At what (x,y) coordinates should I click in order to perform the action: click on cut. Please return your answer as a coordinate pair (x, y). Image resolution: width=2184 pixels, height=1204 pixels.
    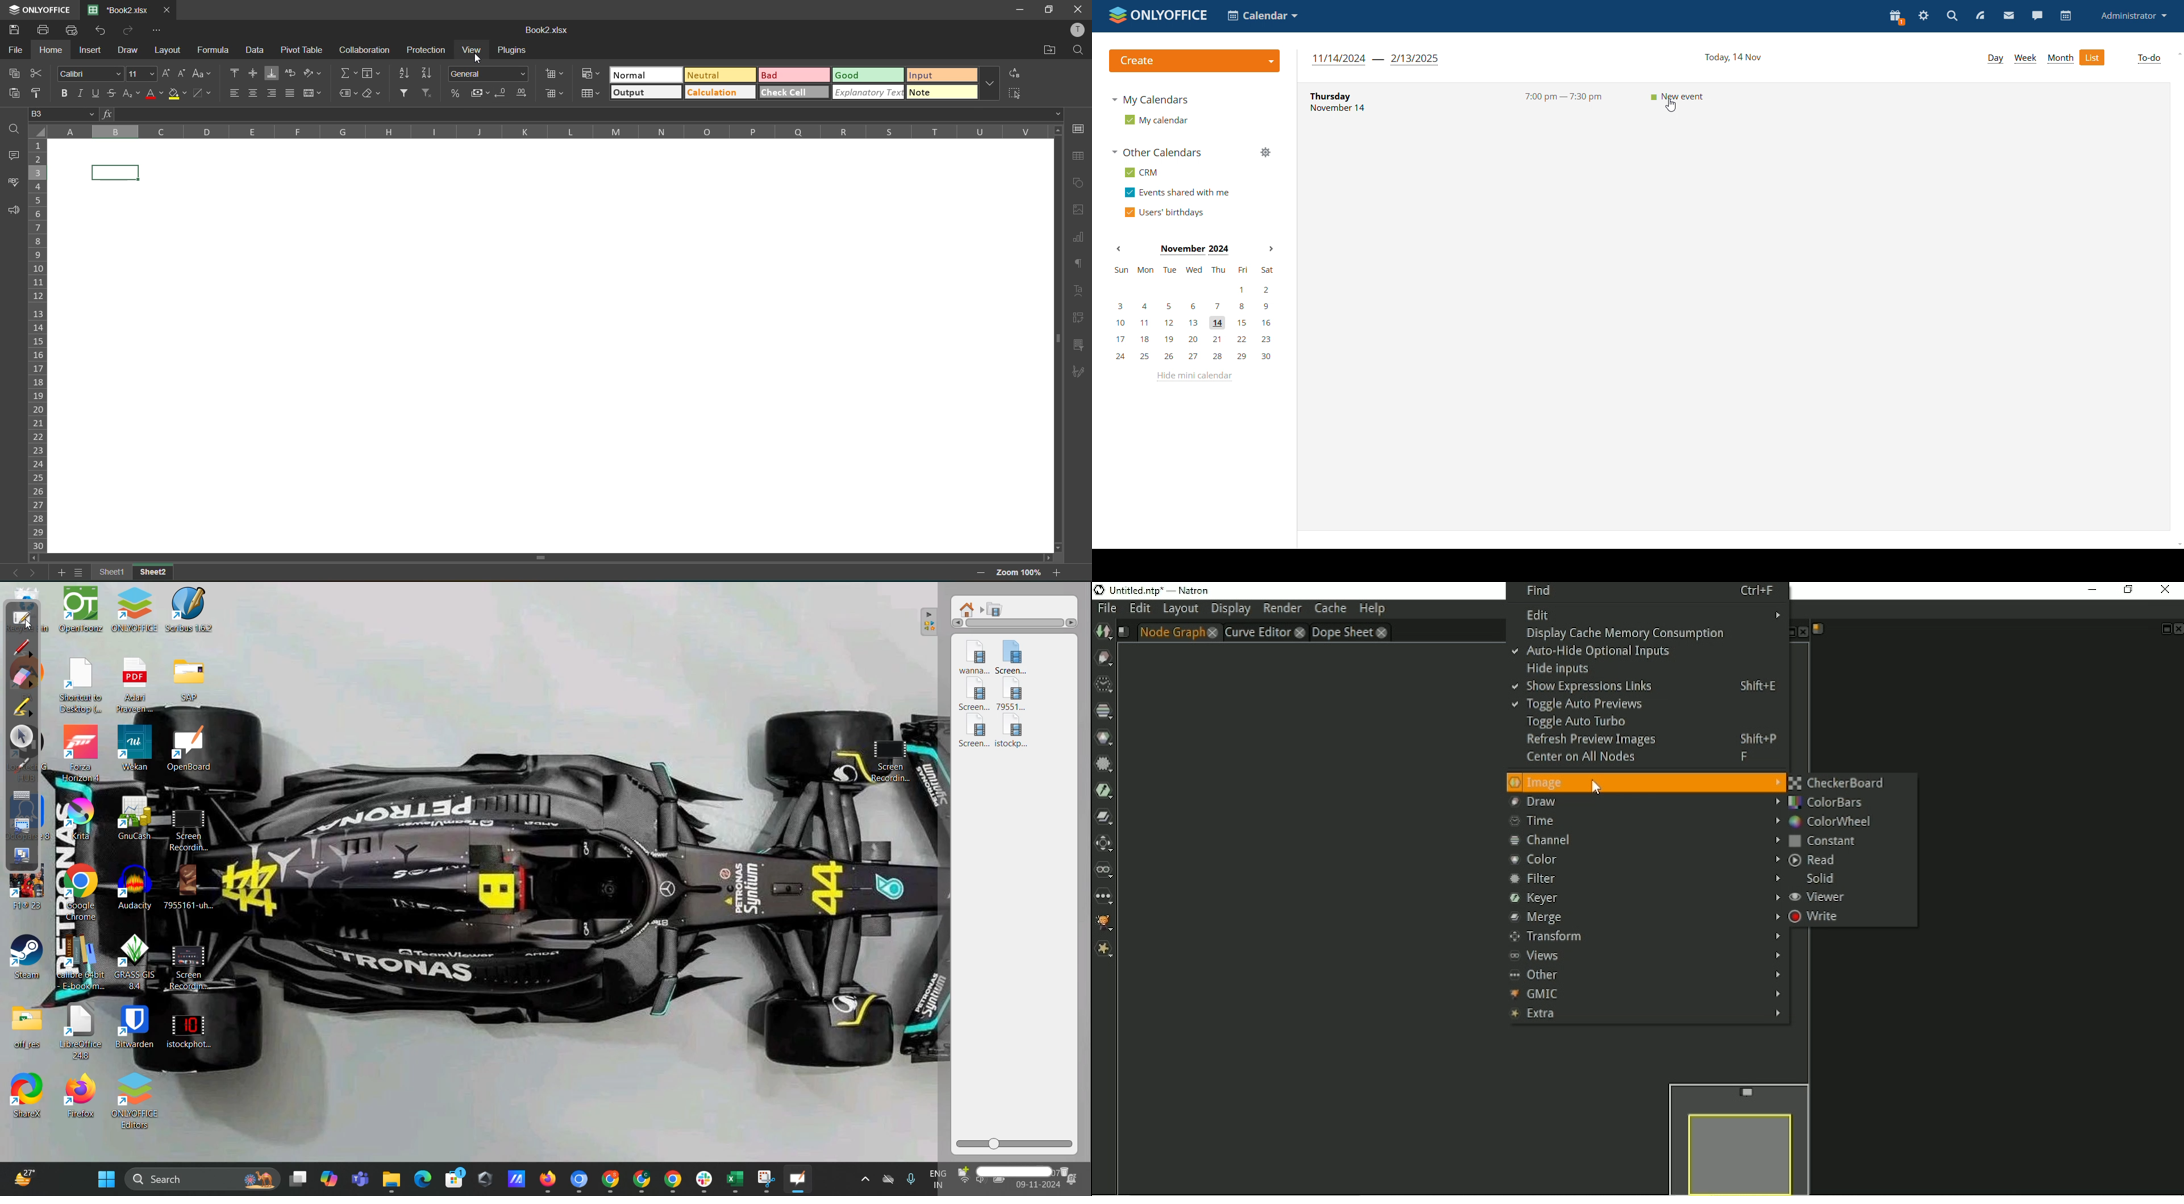
    Looking at the image, I should click on (40, 74).